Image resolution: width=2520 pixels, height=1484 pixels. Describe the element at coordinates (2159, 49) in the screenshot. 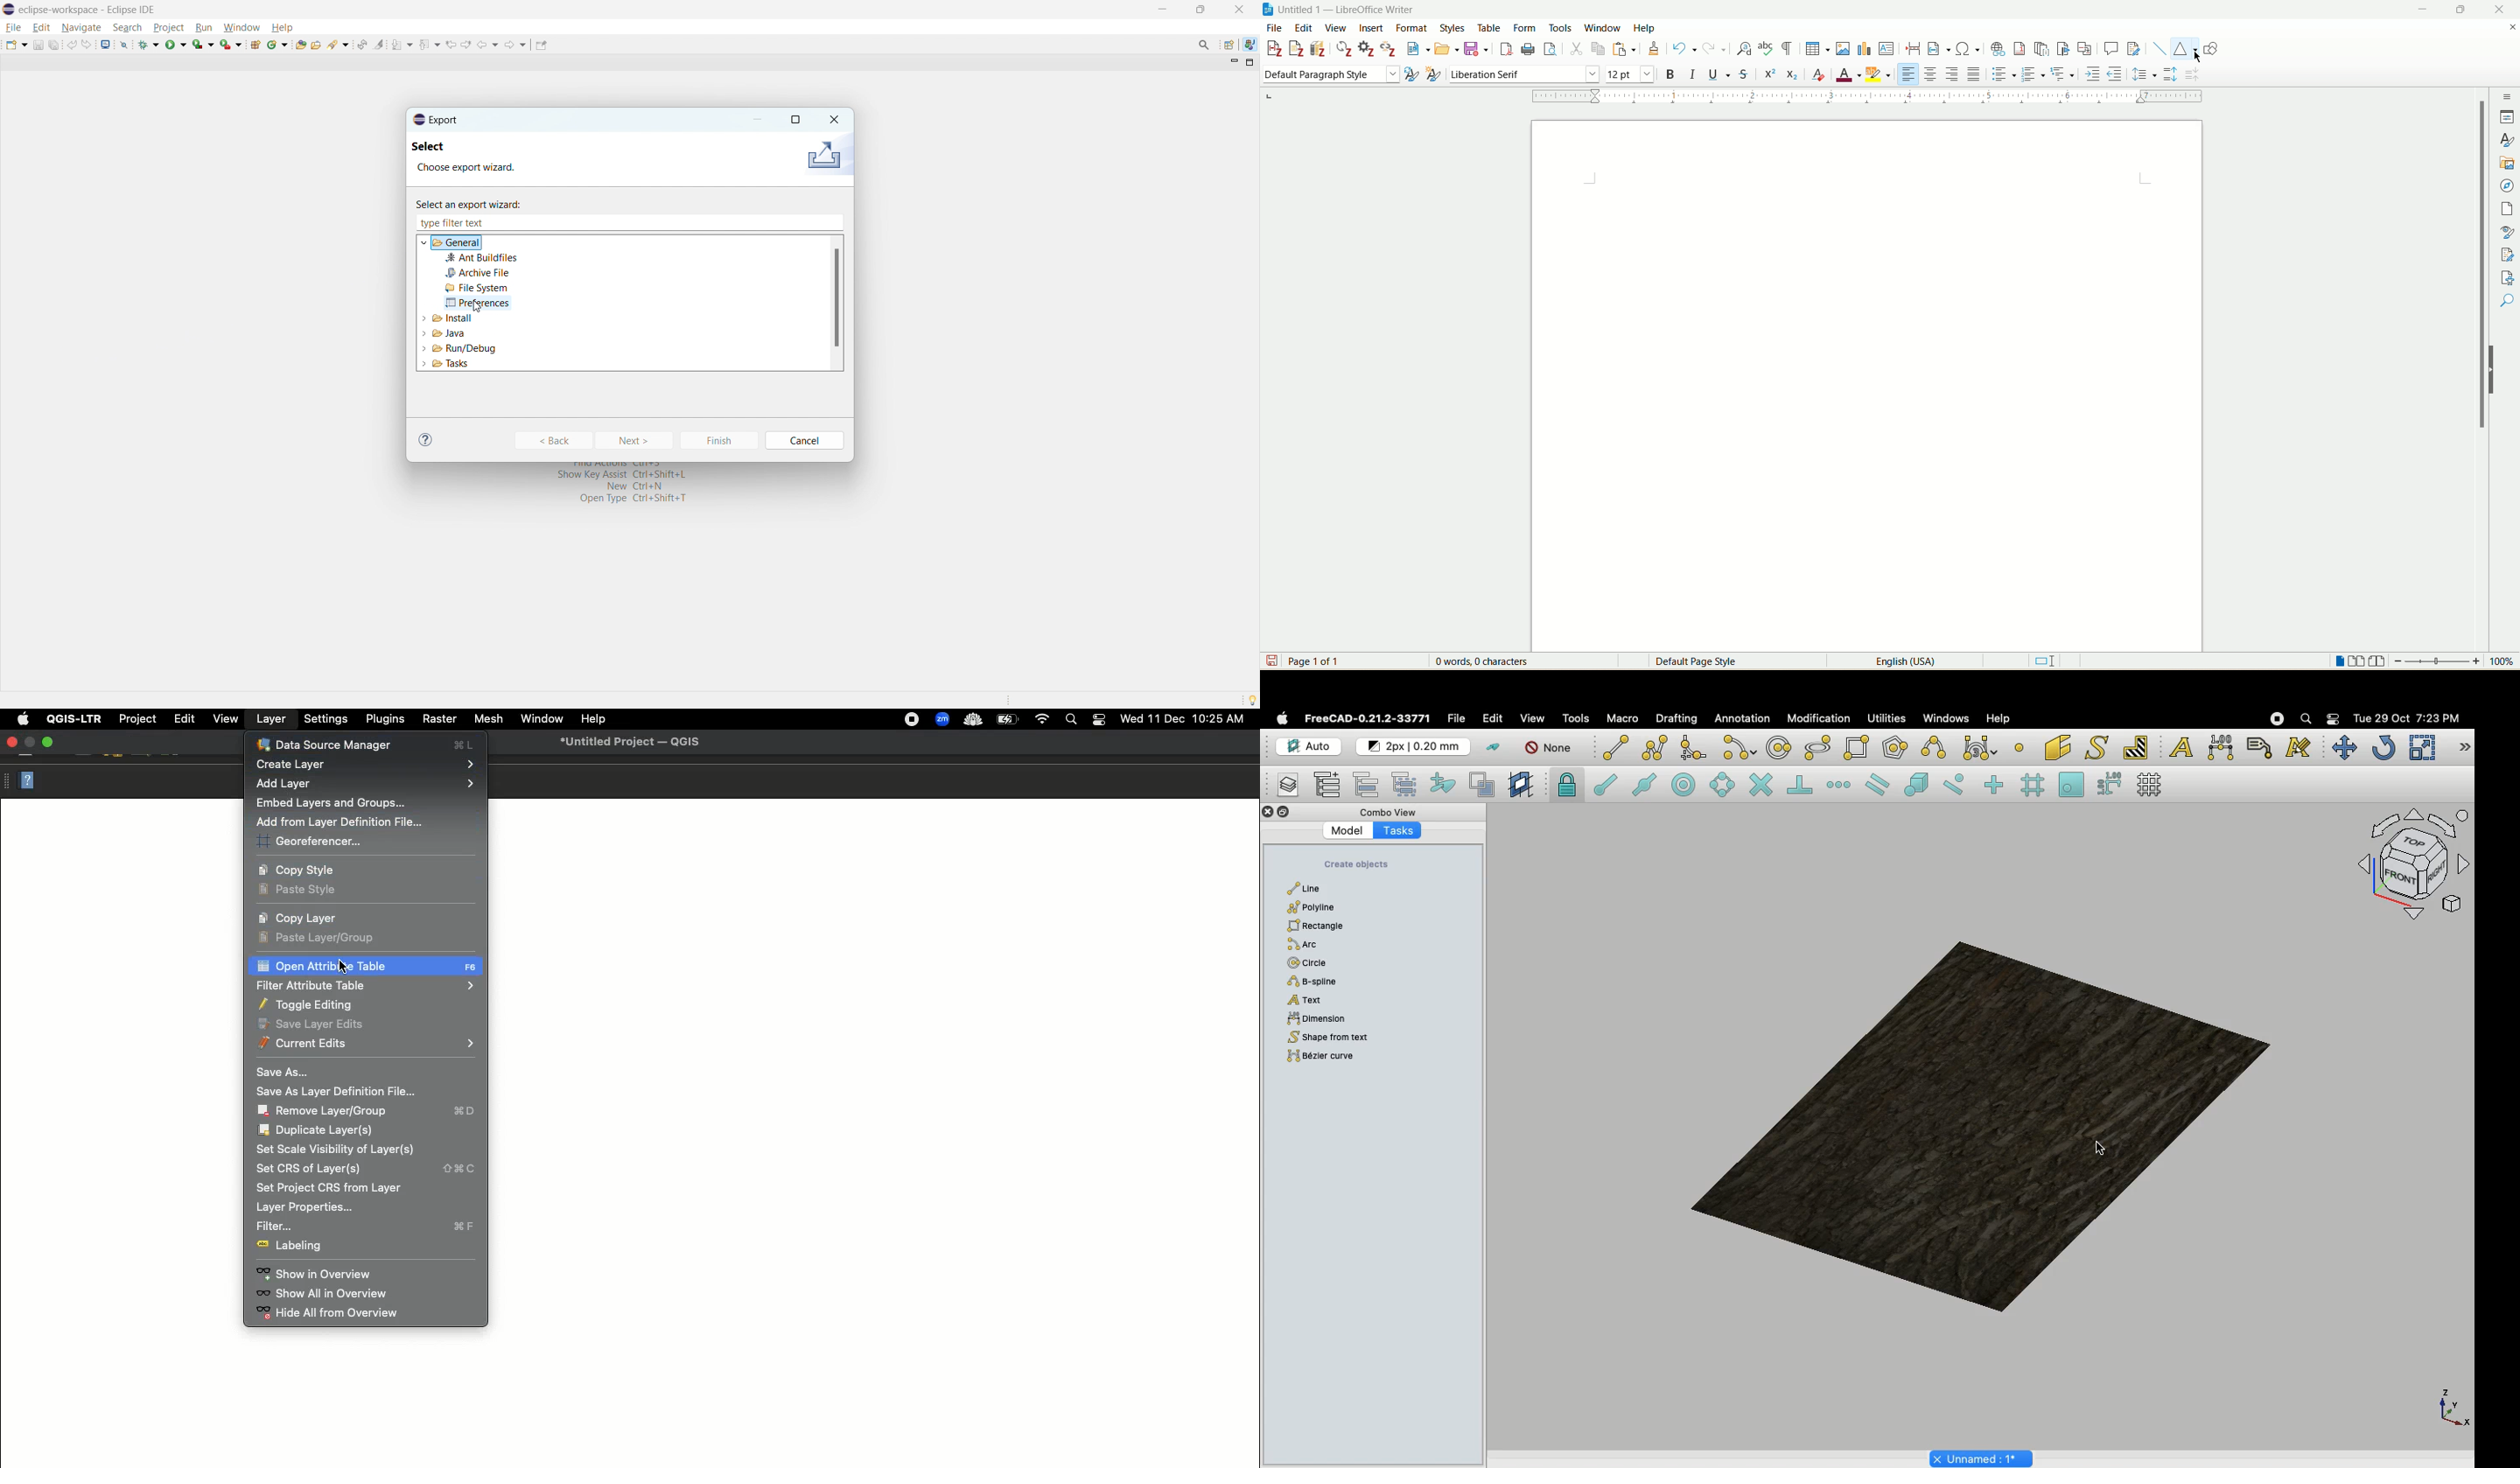

I see `insert line` at that location.